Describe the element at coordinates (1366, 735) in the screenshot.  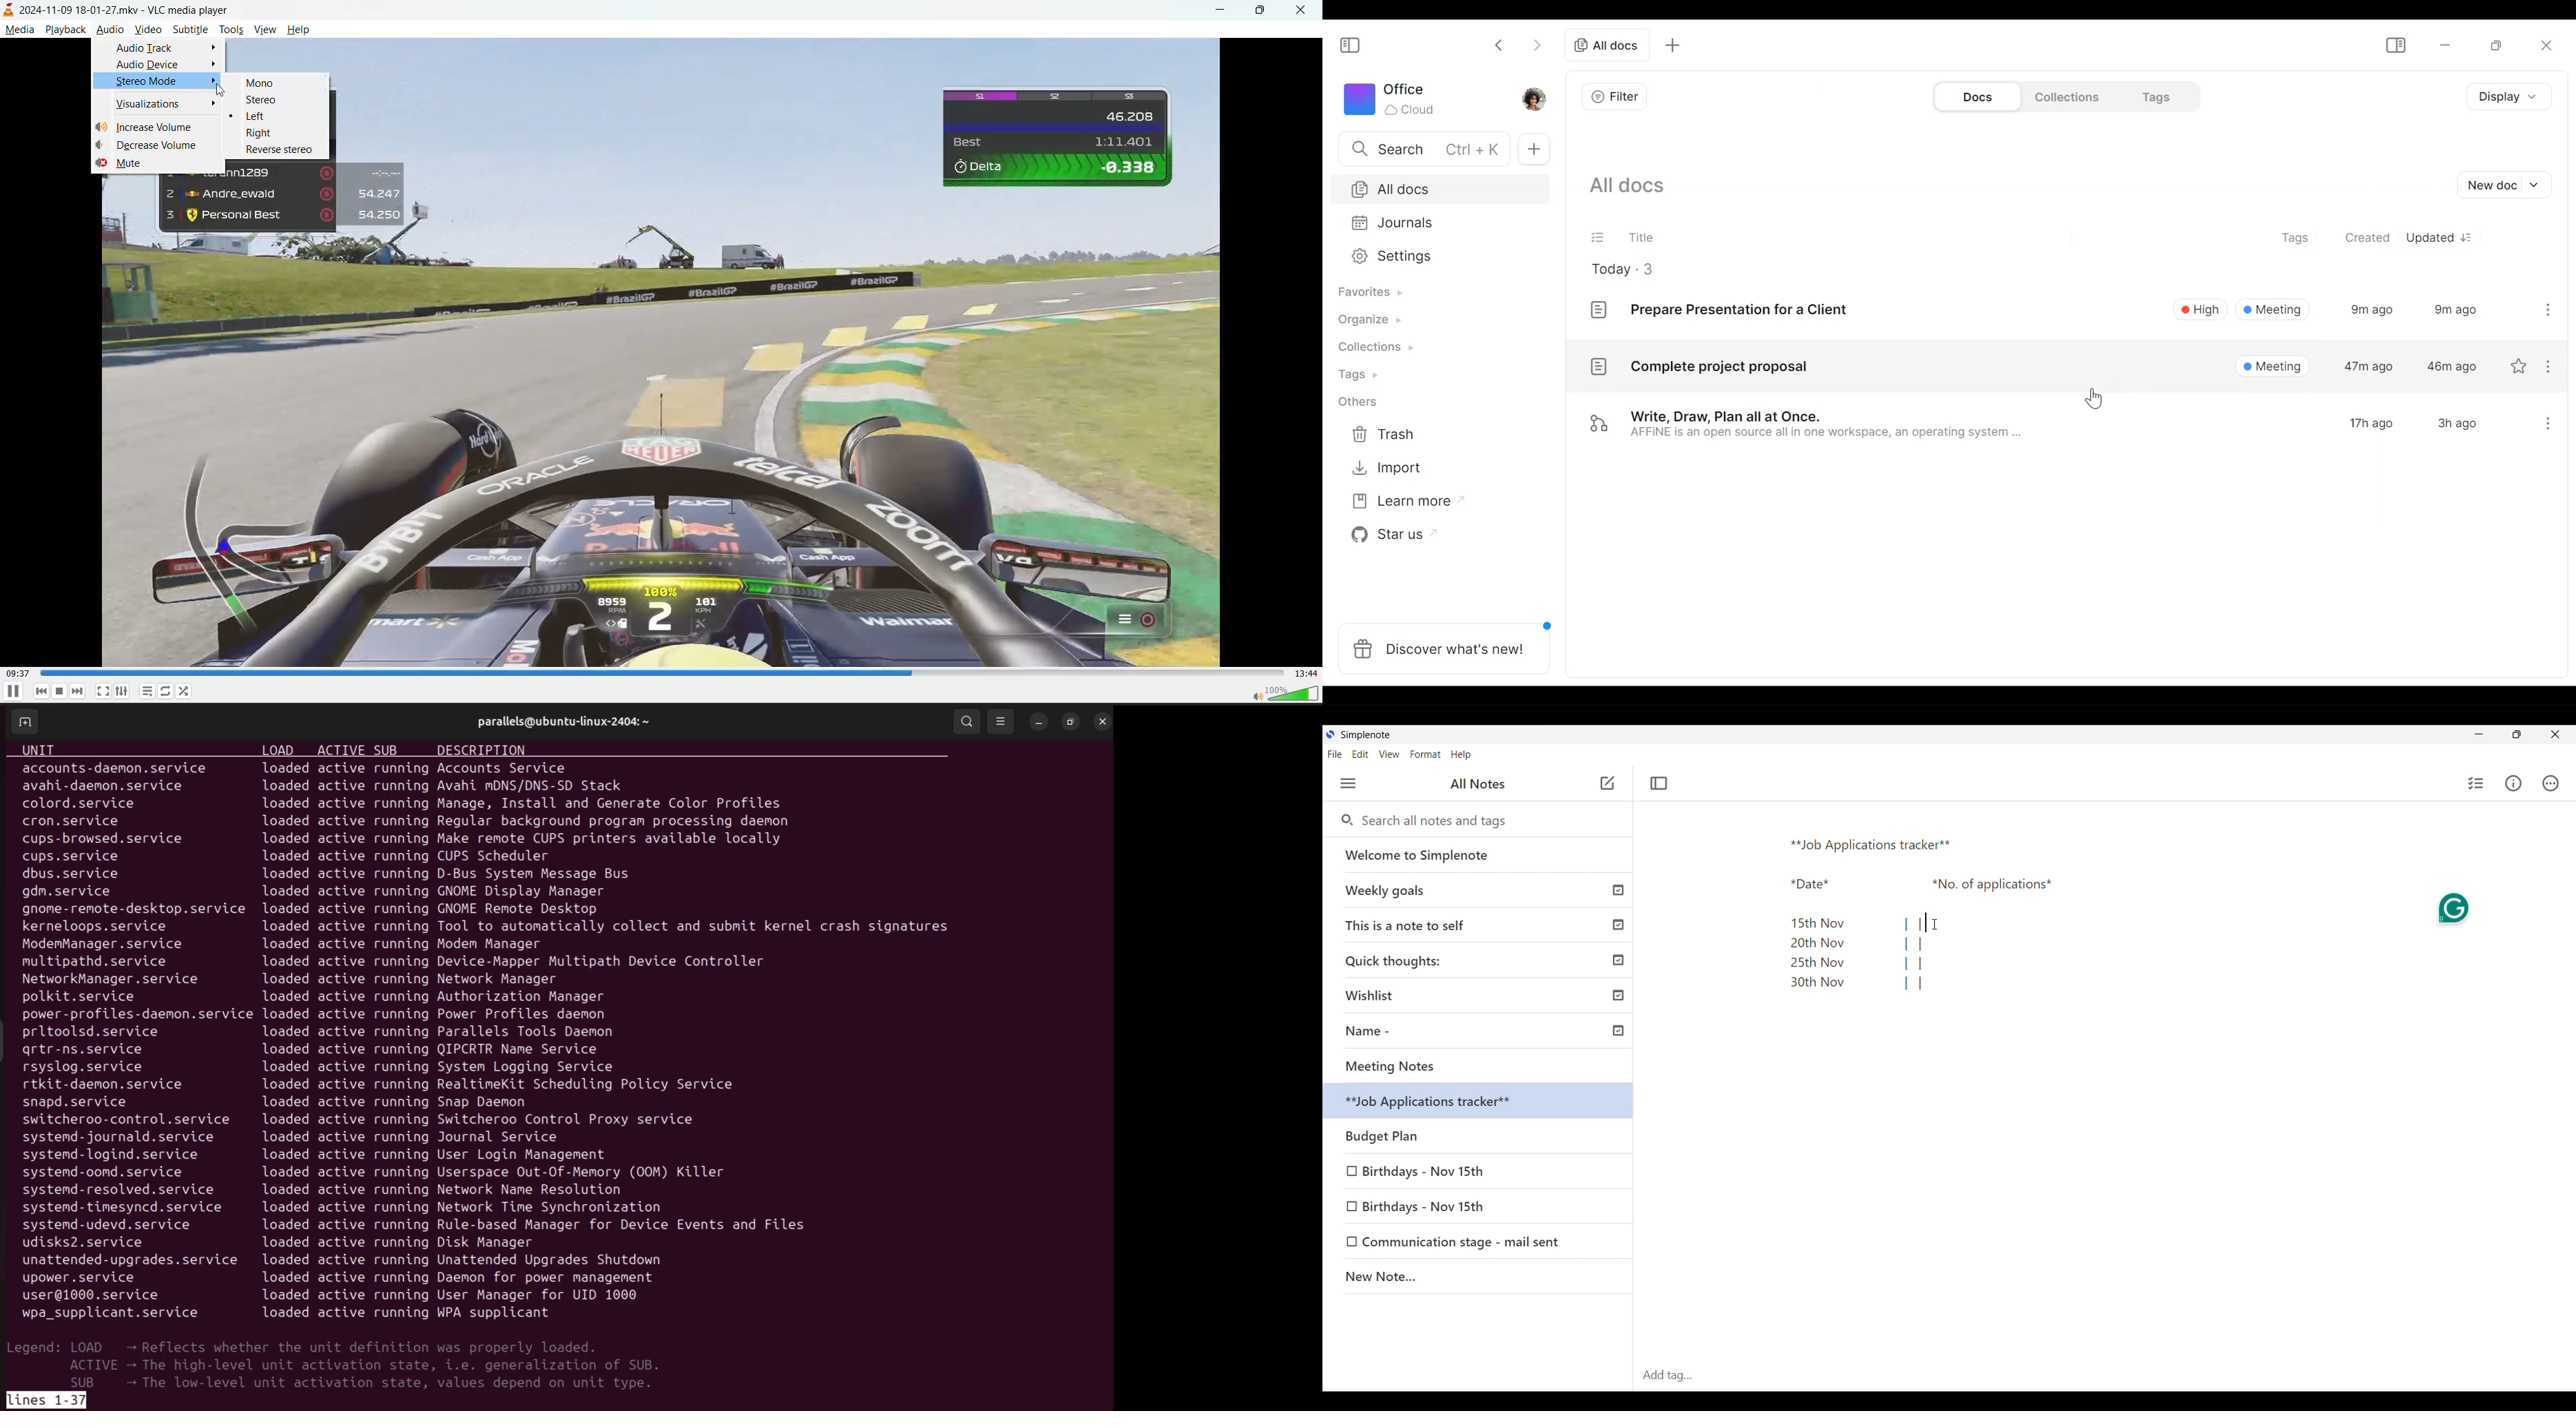
I see `Software name` at that location.